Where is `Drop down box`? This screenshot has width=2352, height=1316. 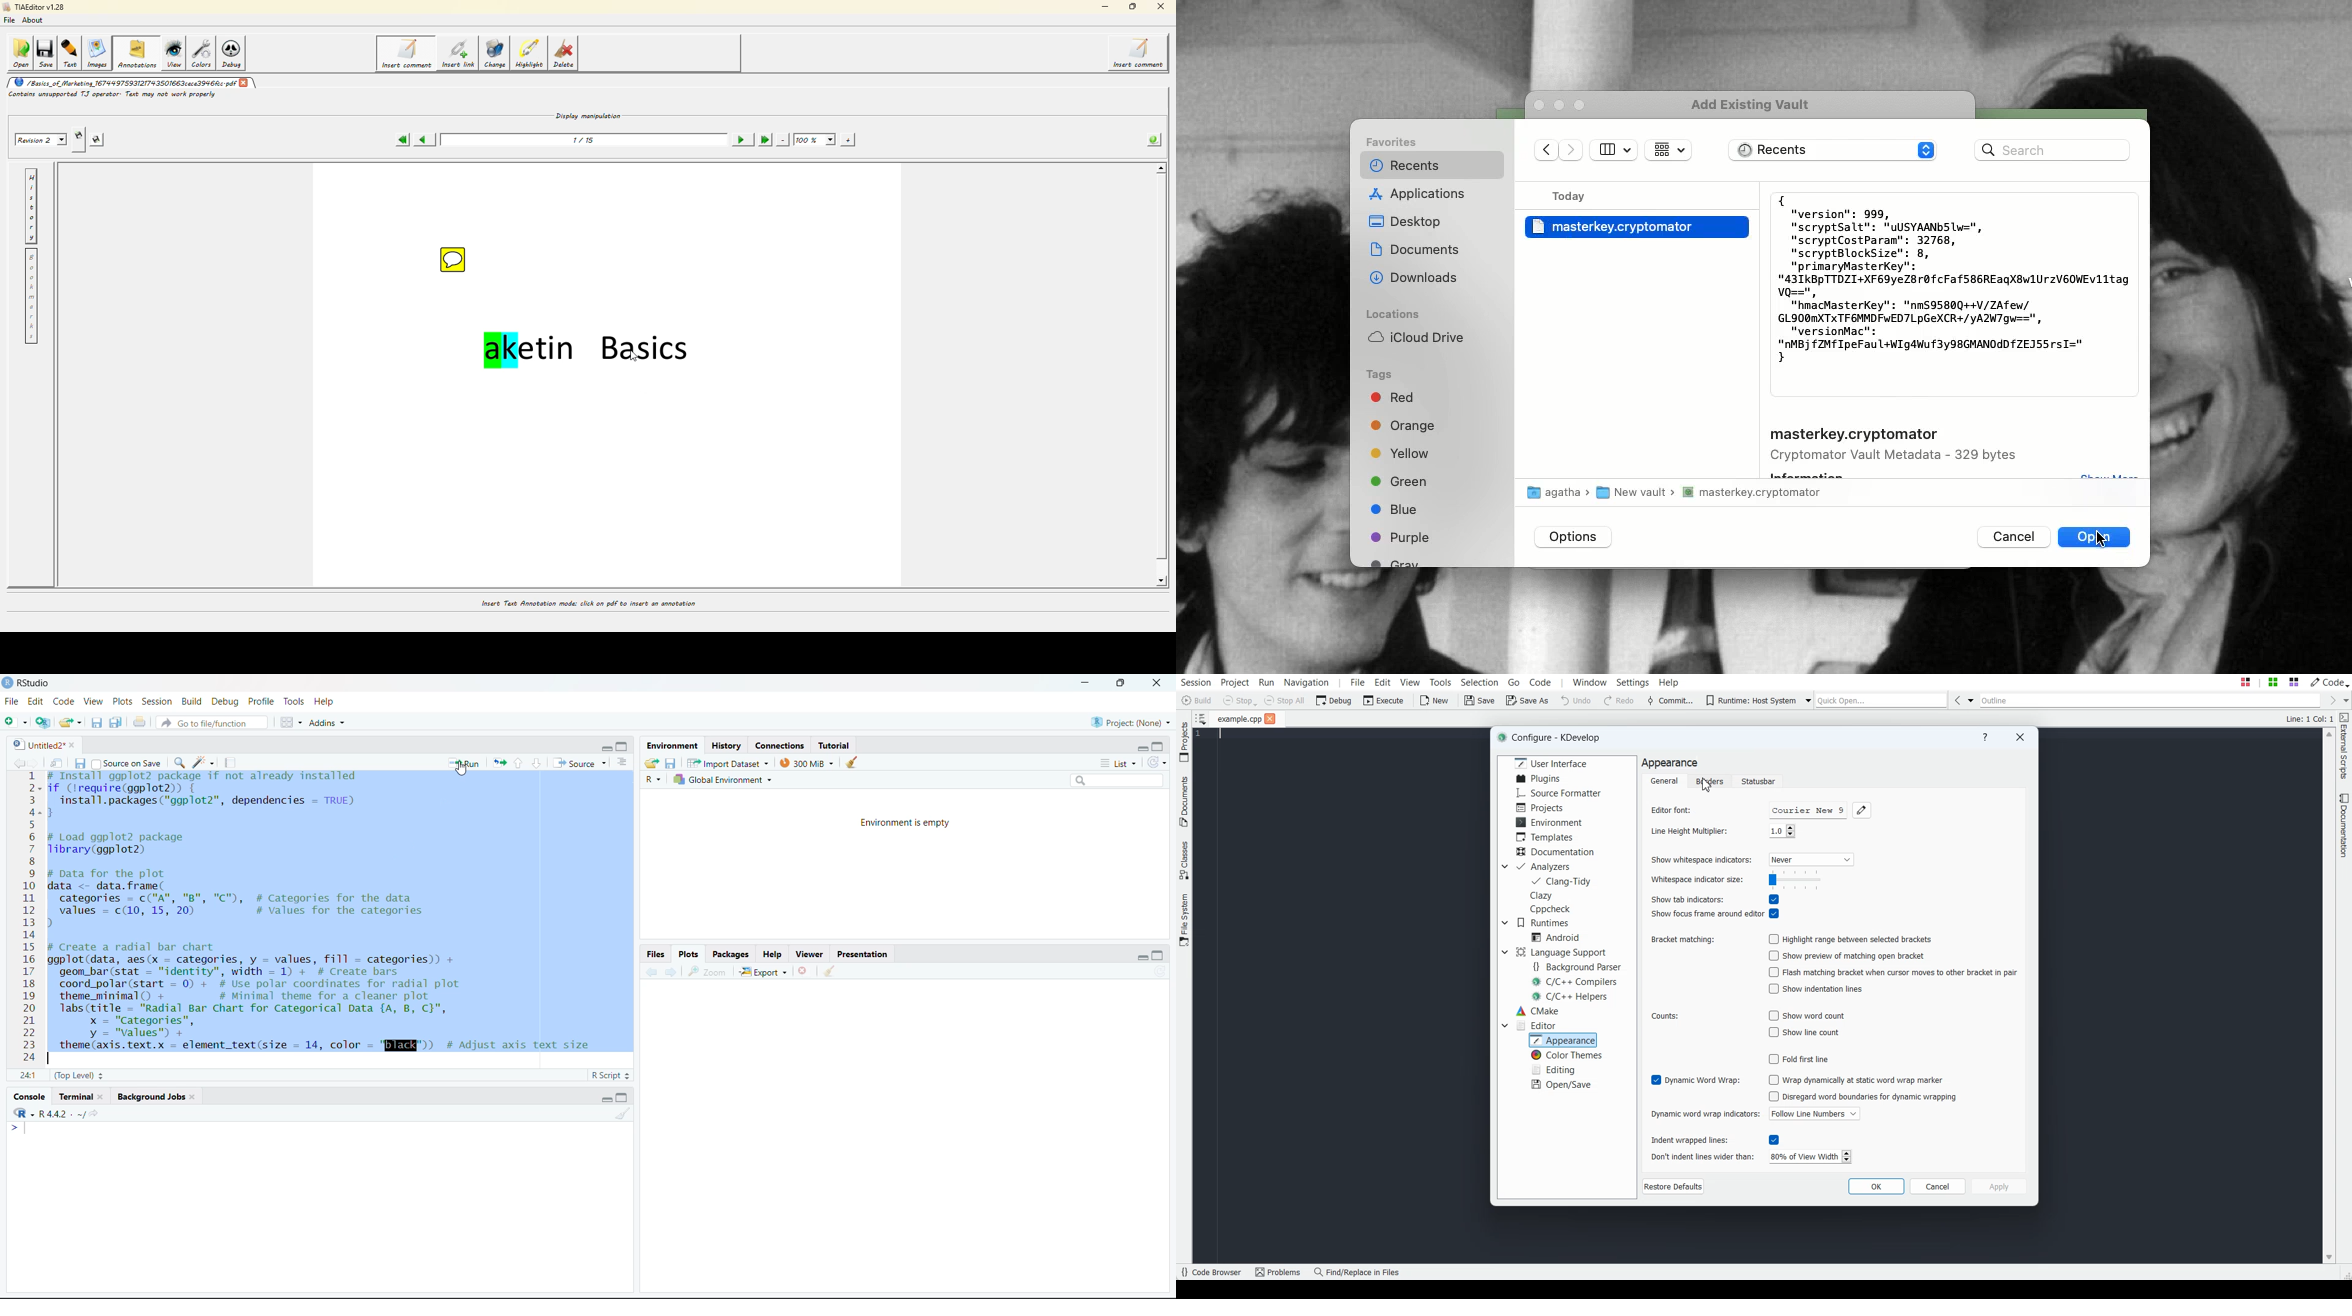
Drop down box is located at coordinates (1504, 922).